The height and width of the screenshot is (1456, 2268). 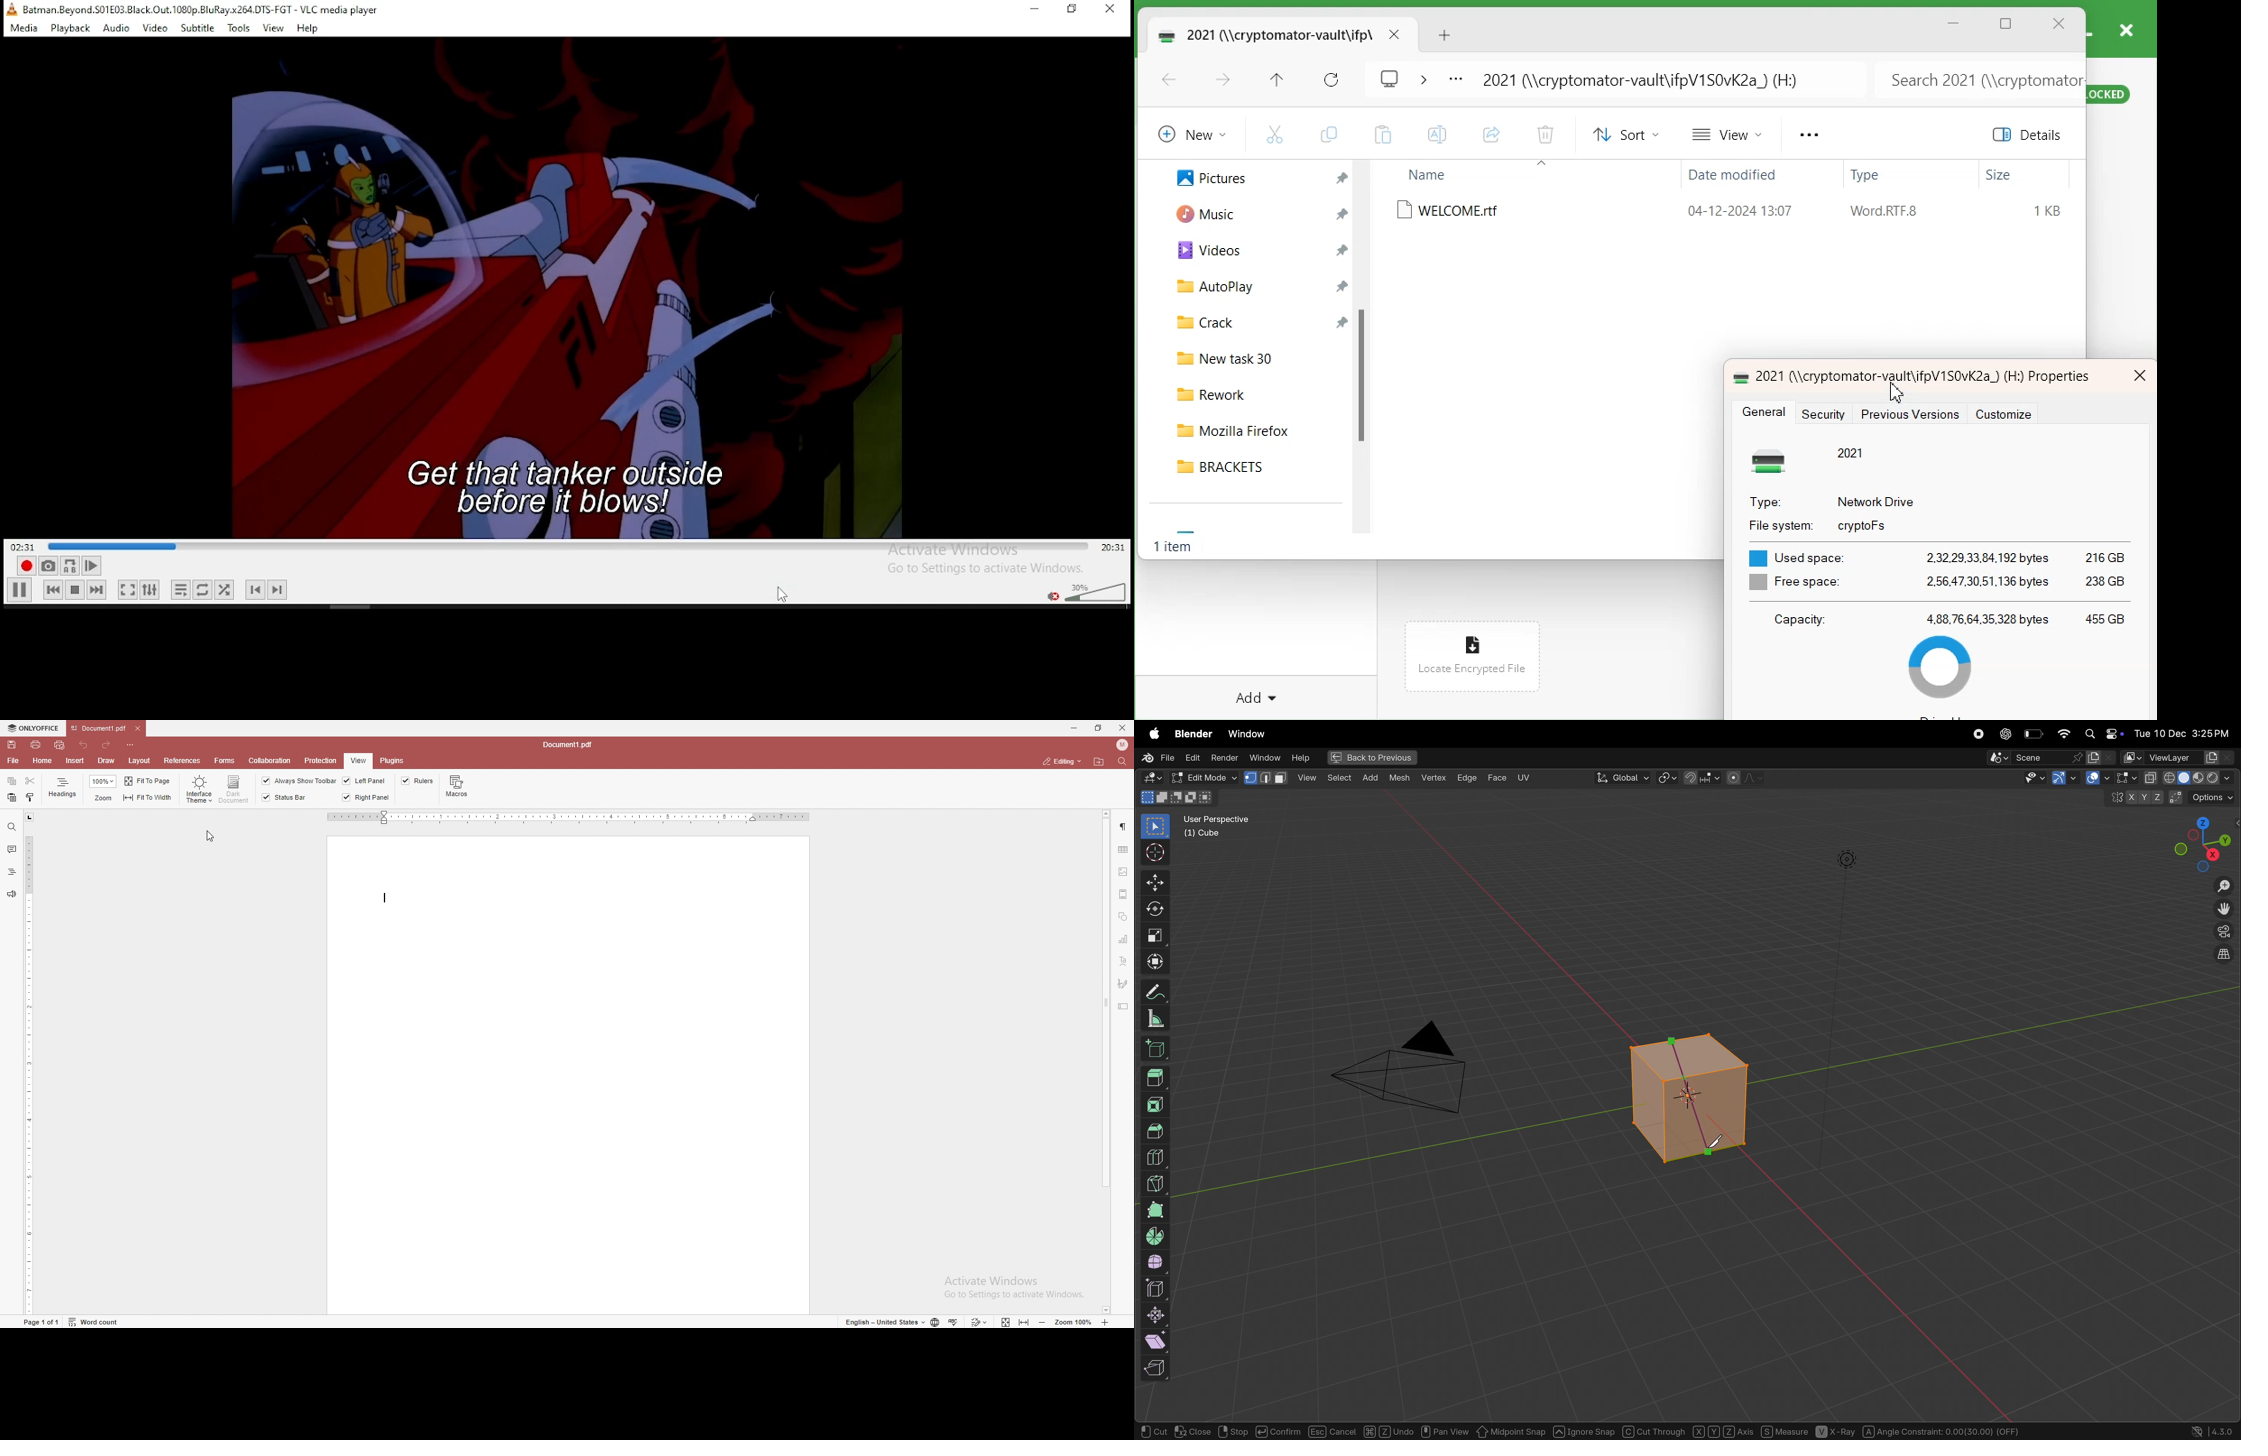 What do you see at coordinates (1075, 1322) in the screenshot?
I see `zoom` at bounding box center [1075, 1322].